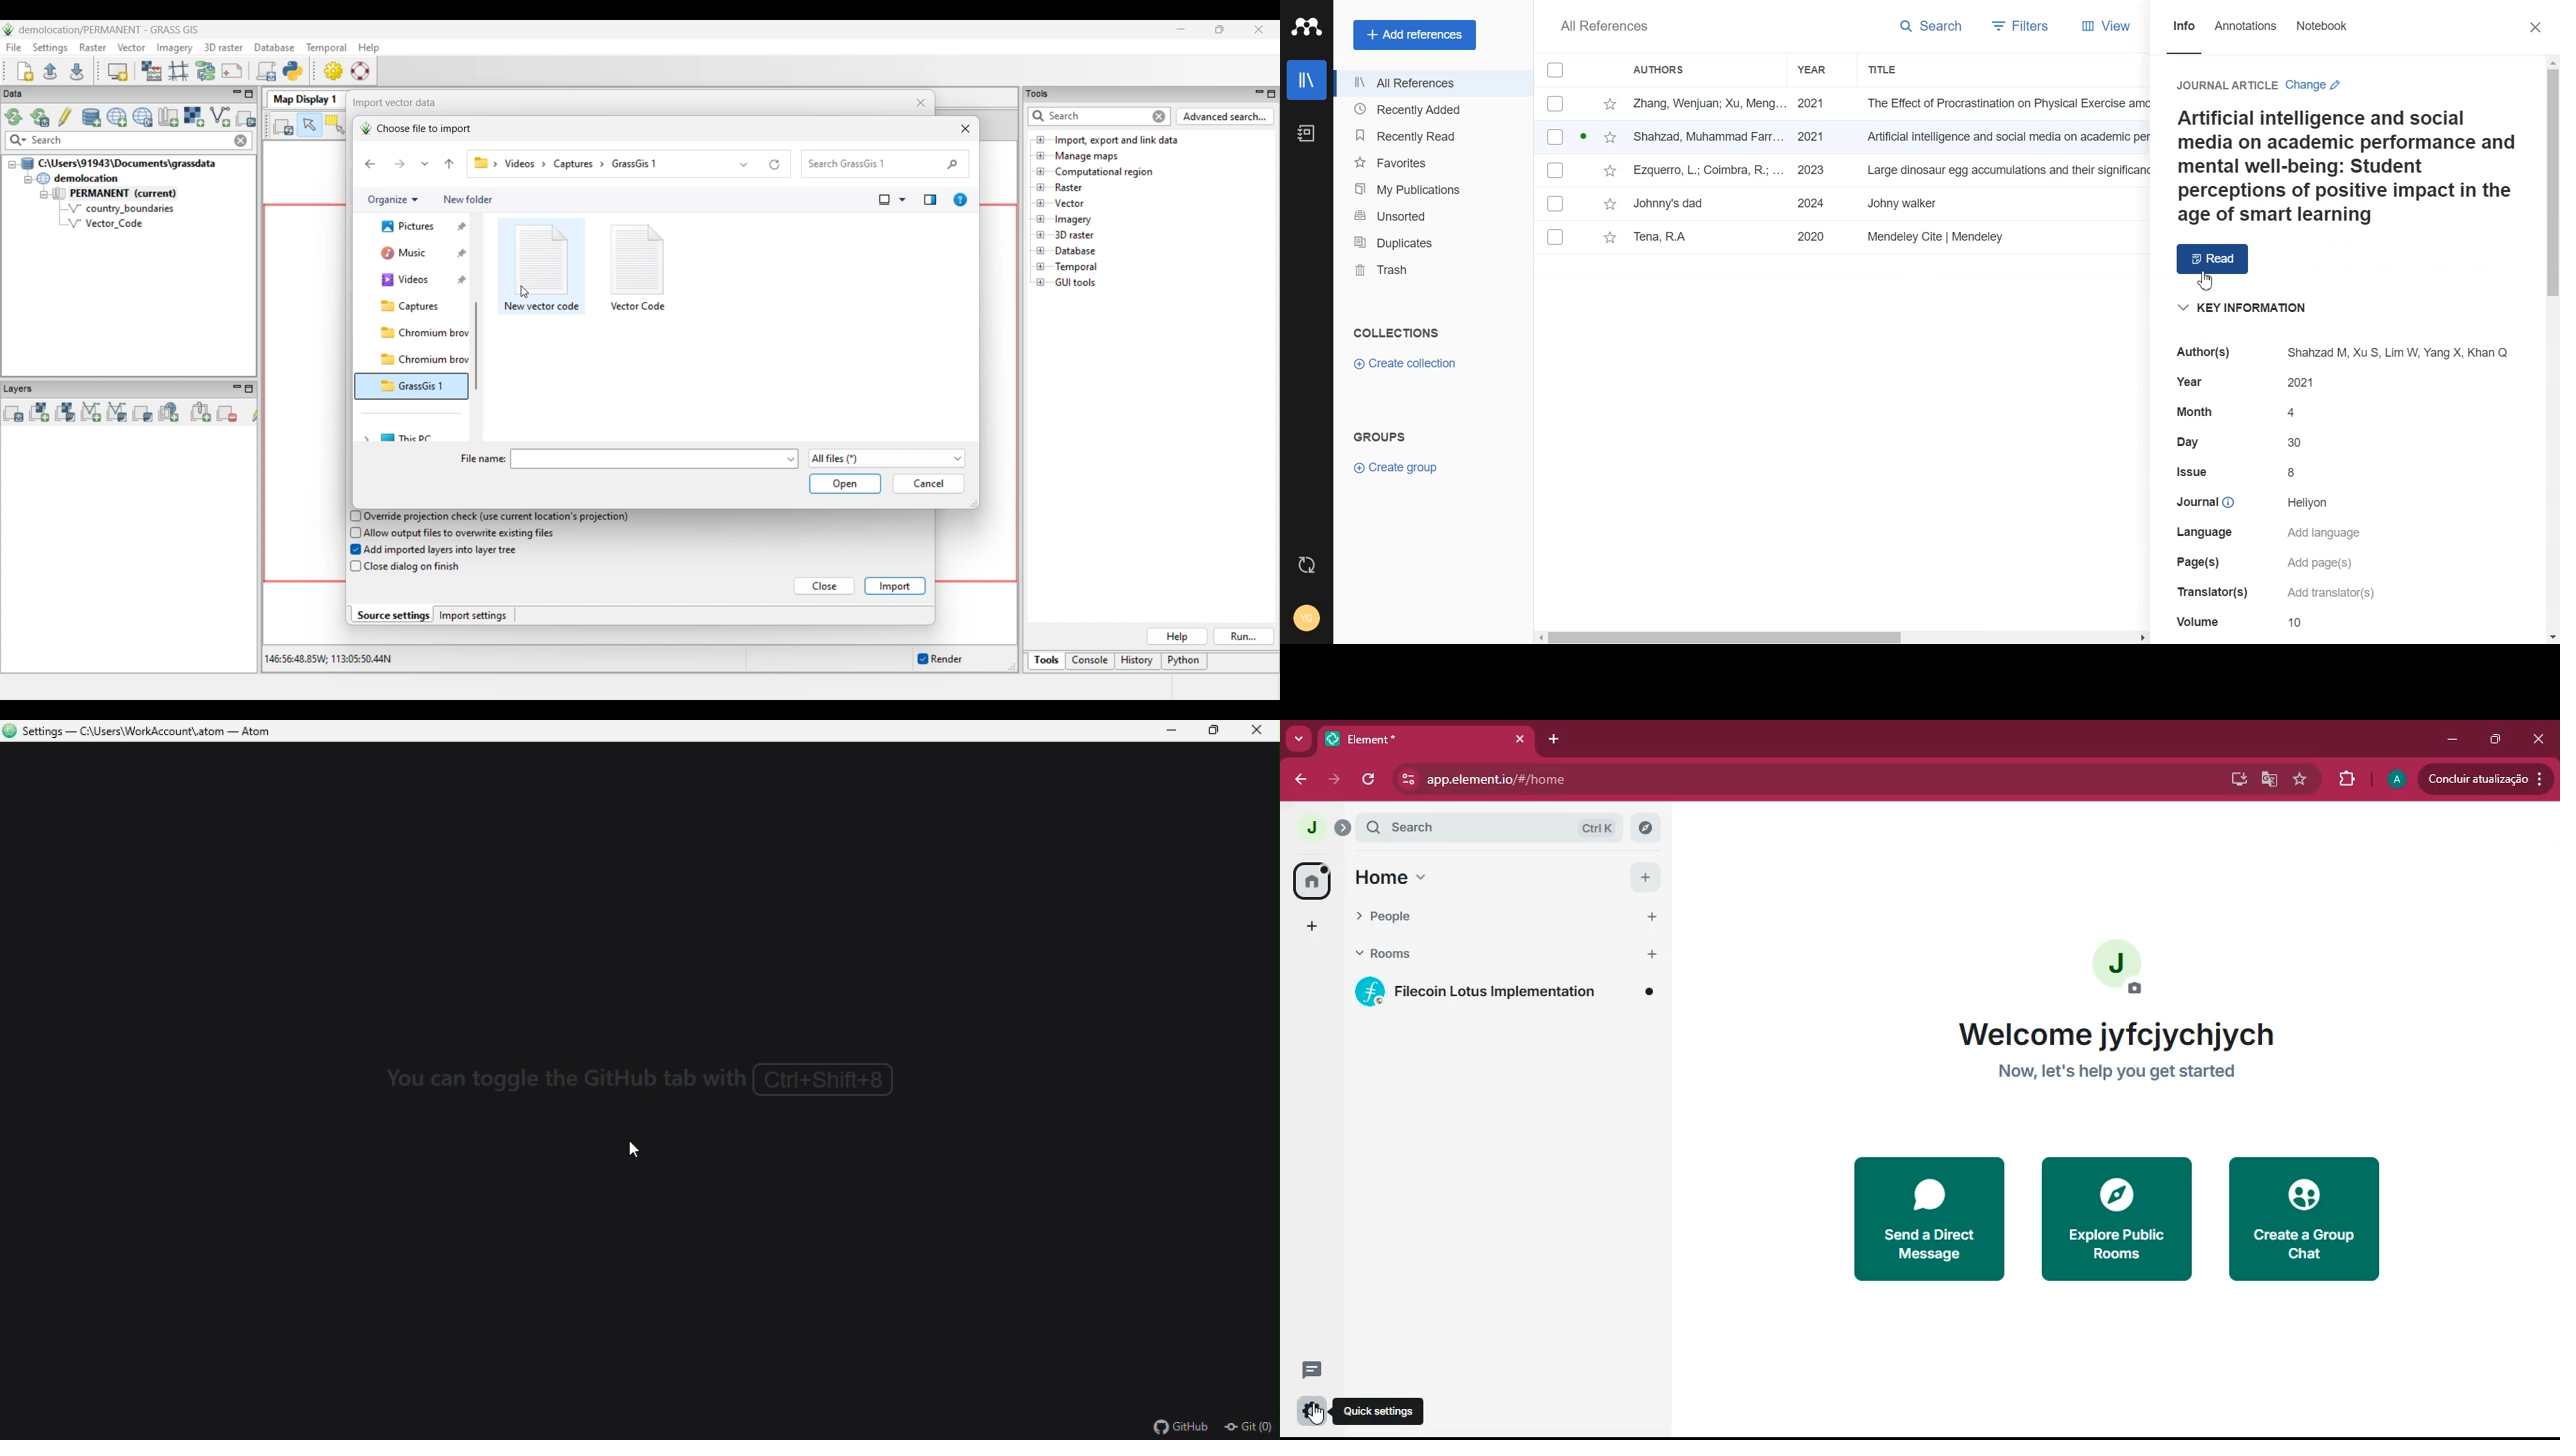 The width and height of the screenshot is (2576, 1456). Describe the element at coordinates (1310, 1412) in the screenshot. I see `settings` at that location.